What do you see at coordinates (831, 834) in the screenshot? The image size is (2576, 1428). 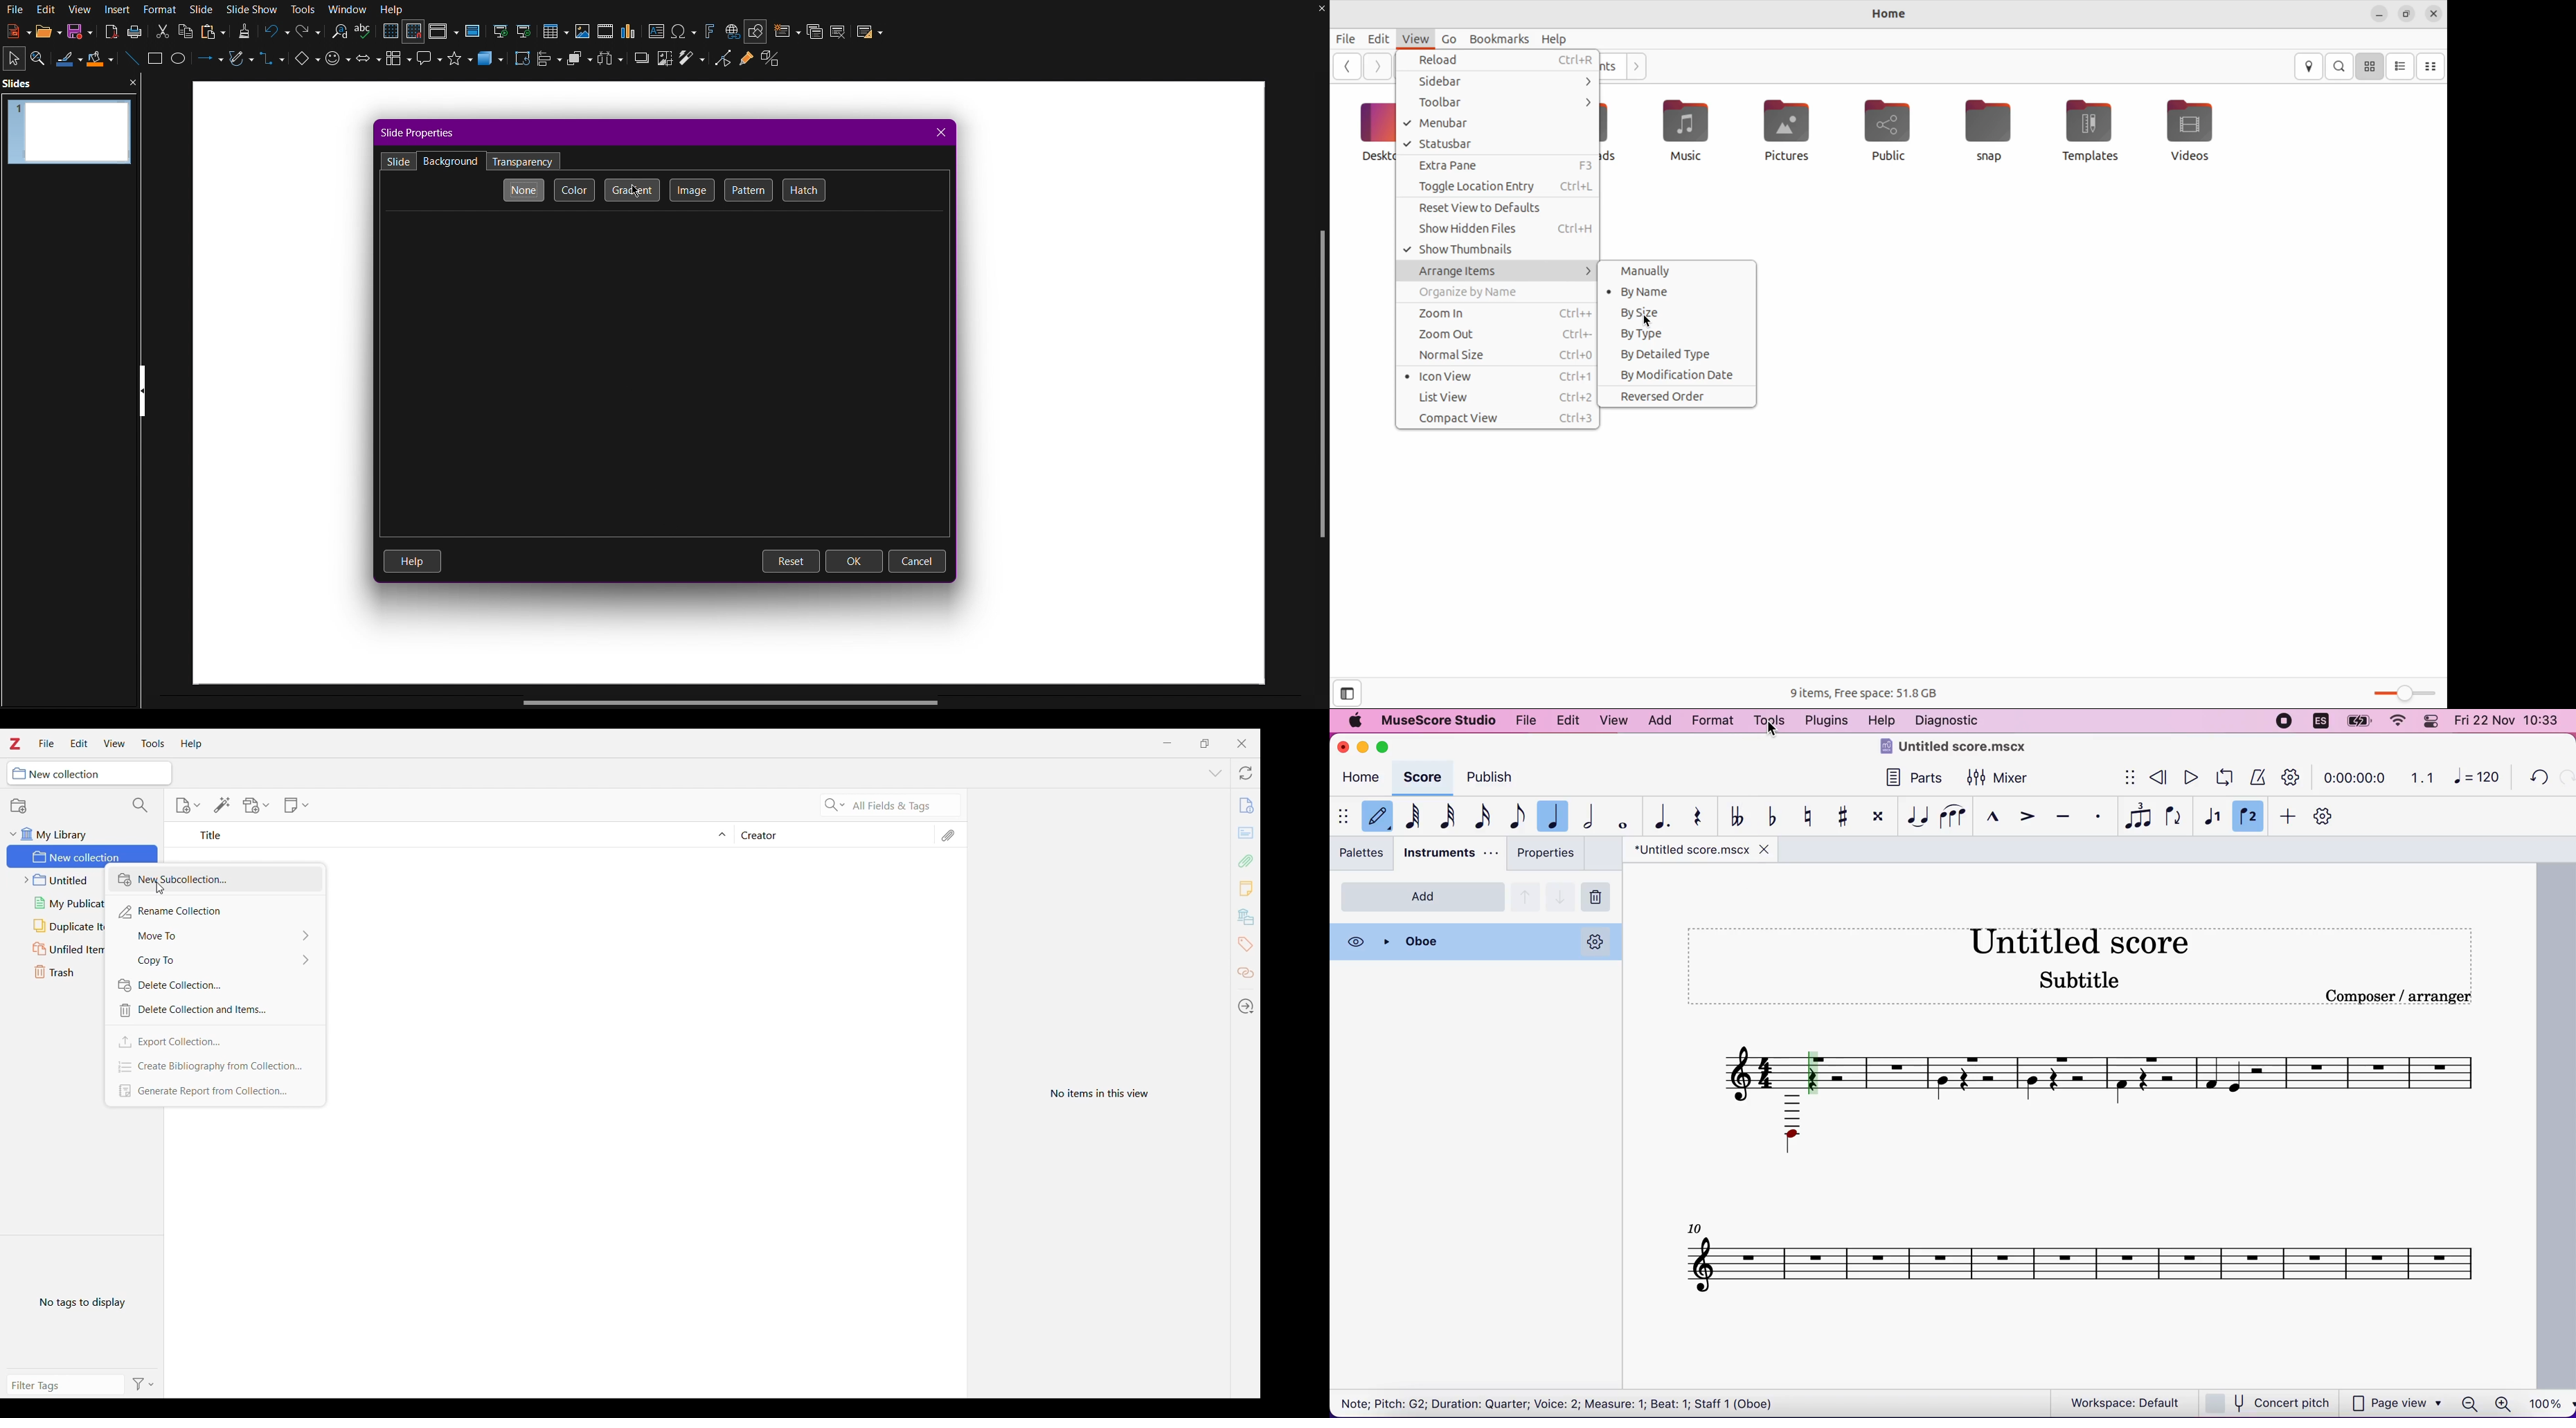 I see `Creator column` at bounding box center [831, 834].